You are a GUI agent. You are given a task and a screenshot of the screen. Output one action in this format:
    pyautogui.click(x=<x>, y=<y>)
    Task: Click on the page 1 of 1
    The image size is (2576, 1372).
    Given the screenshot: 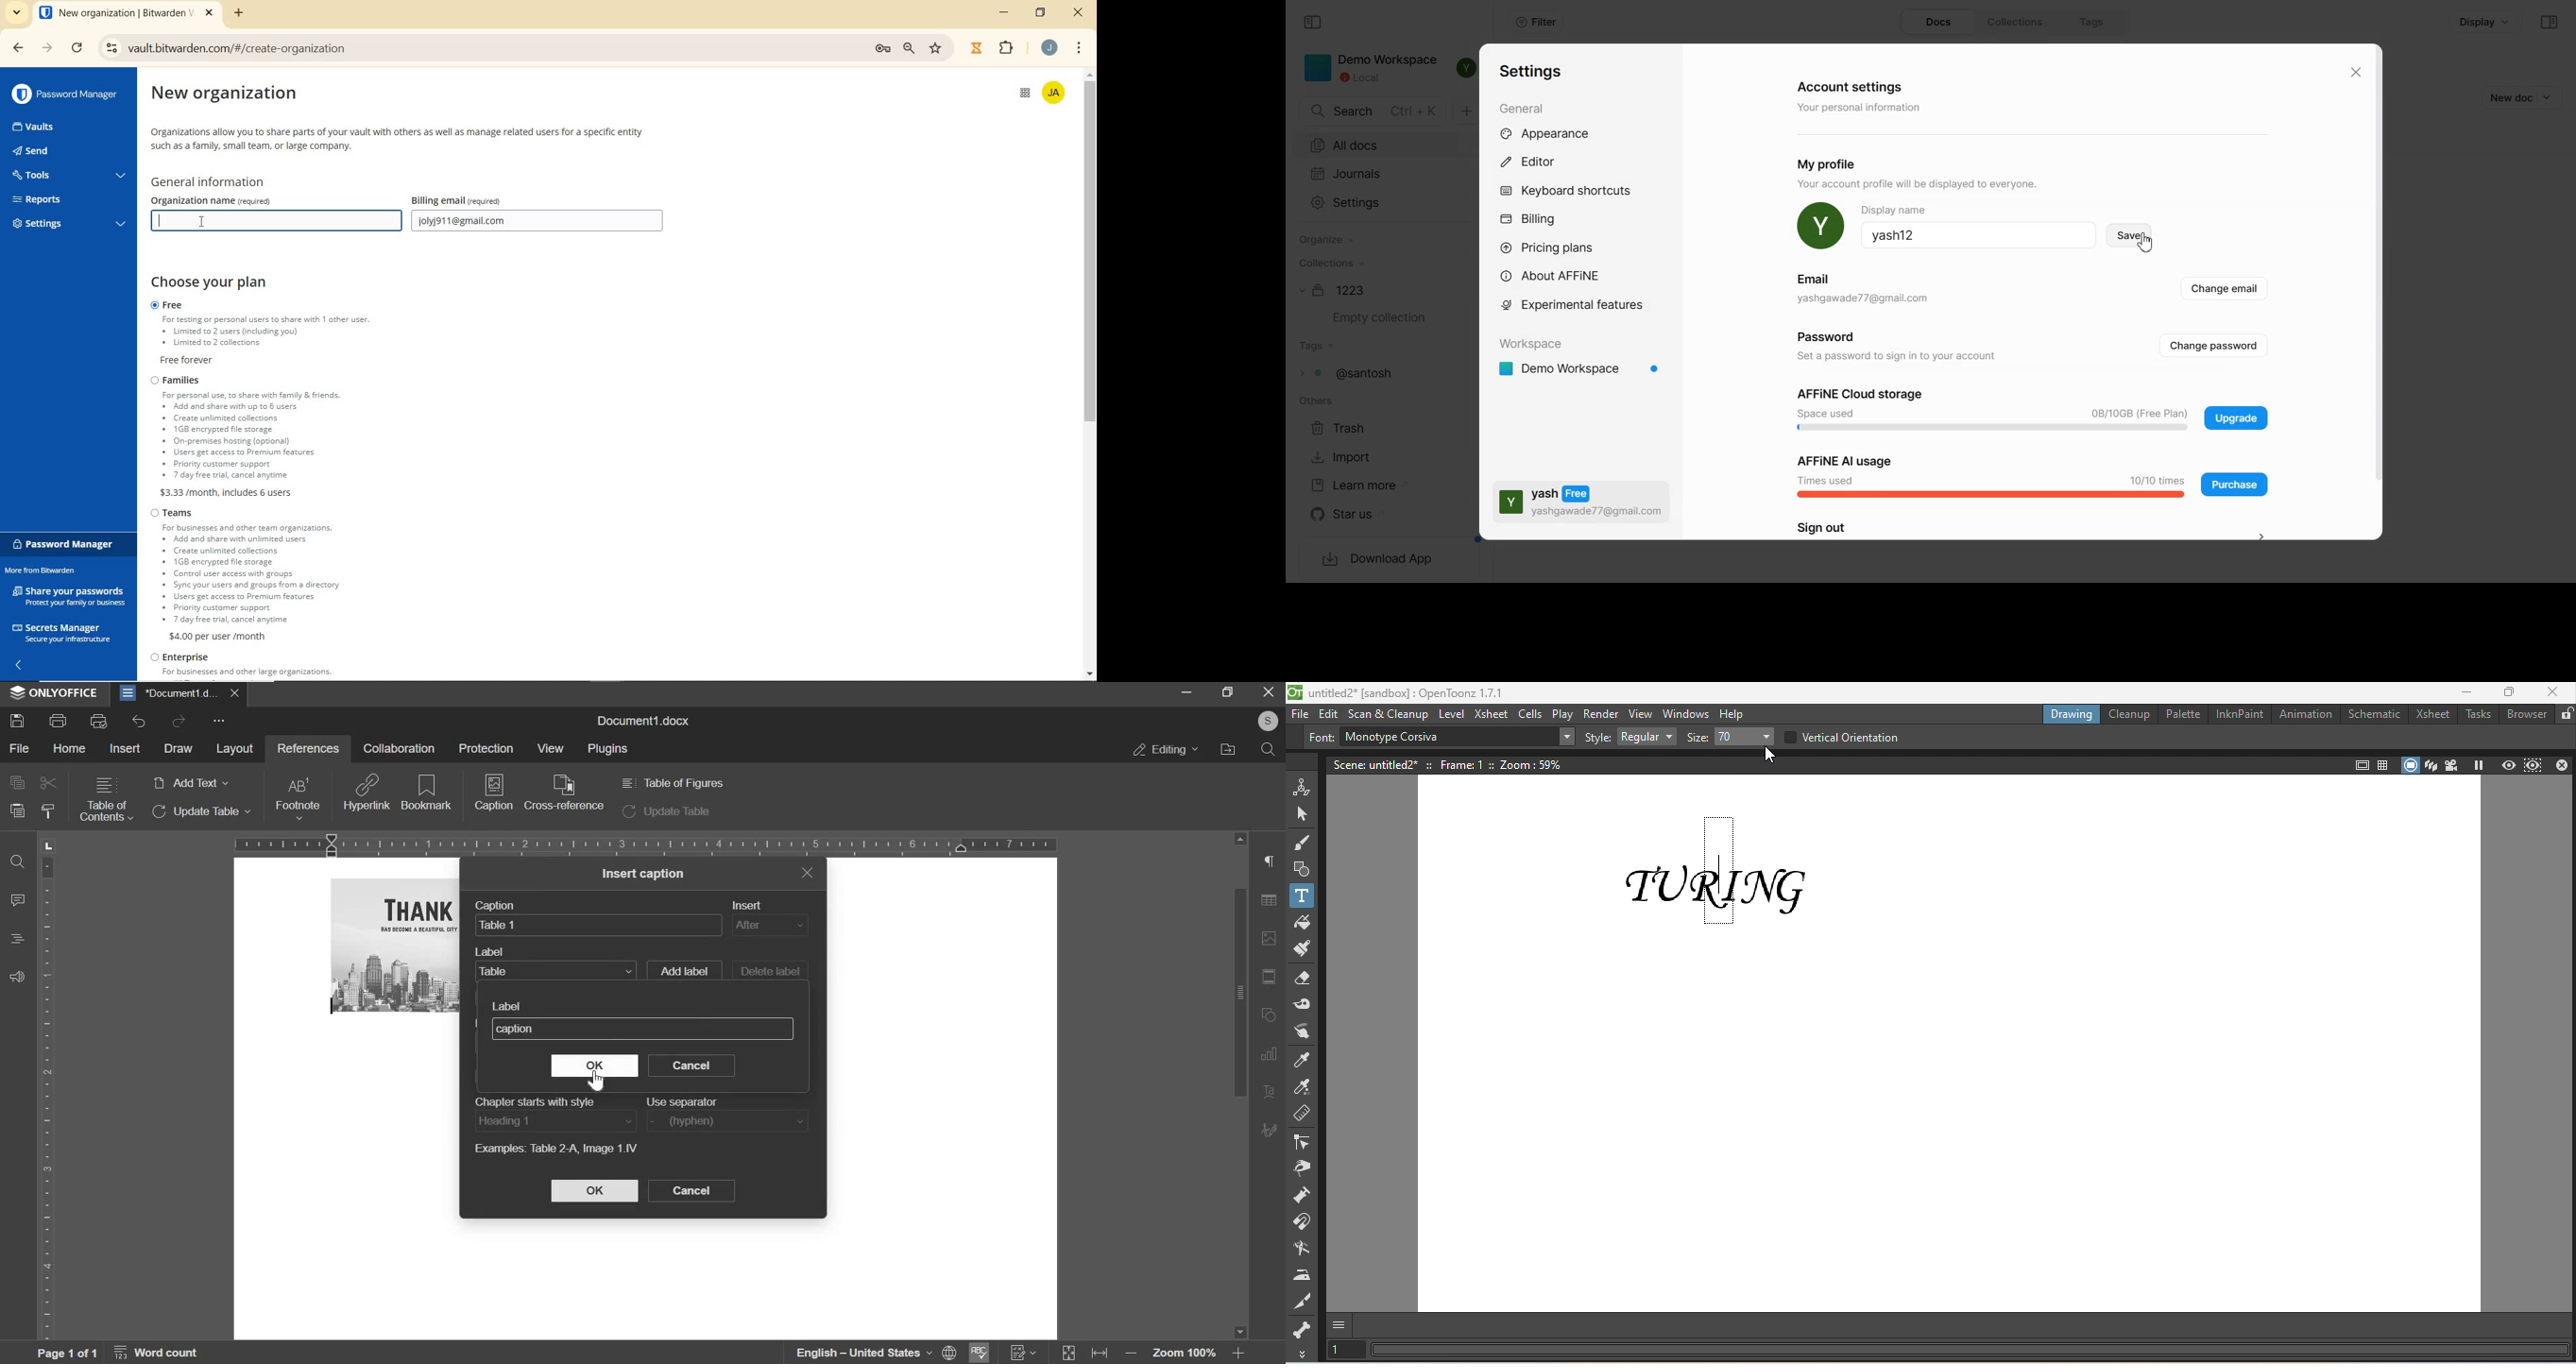 What is the action you would take?
    pyautogui.click(x=65, y=1353)
    